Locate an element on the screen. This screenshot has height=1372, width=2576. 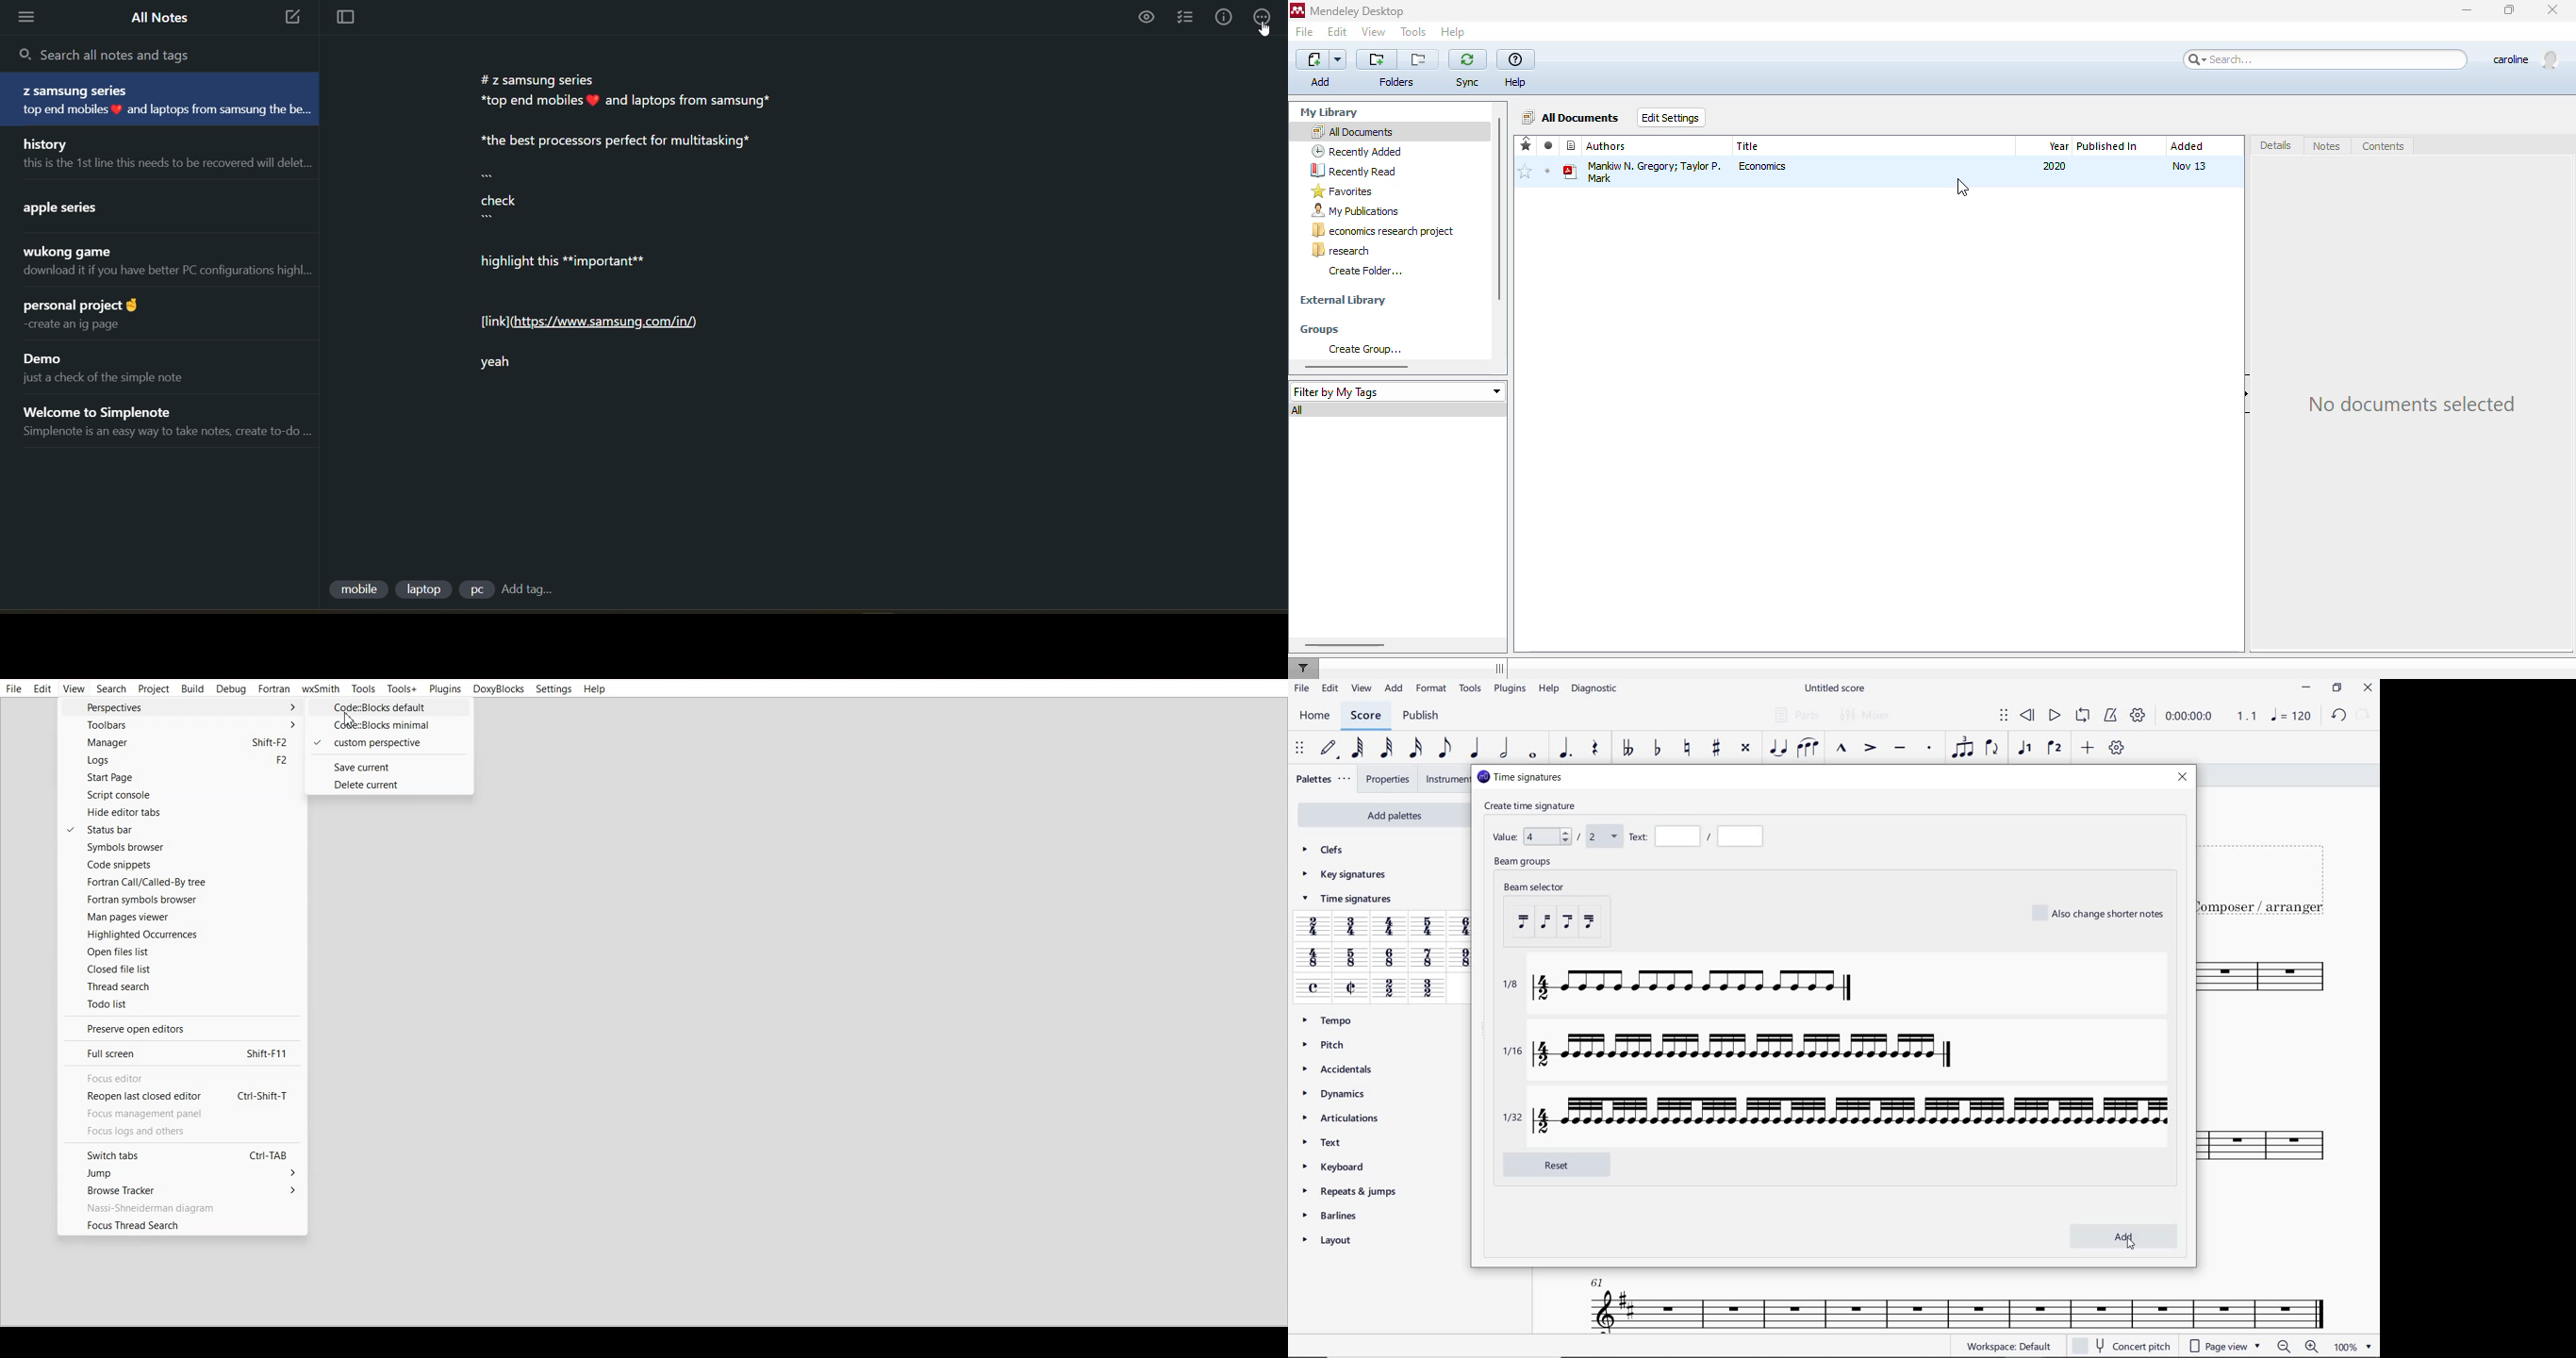
add is located at coordinates (2126, 1237).